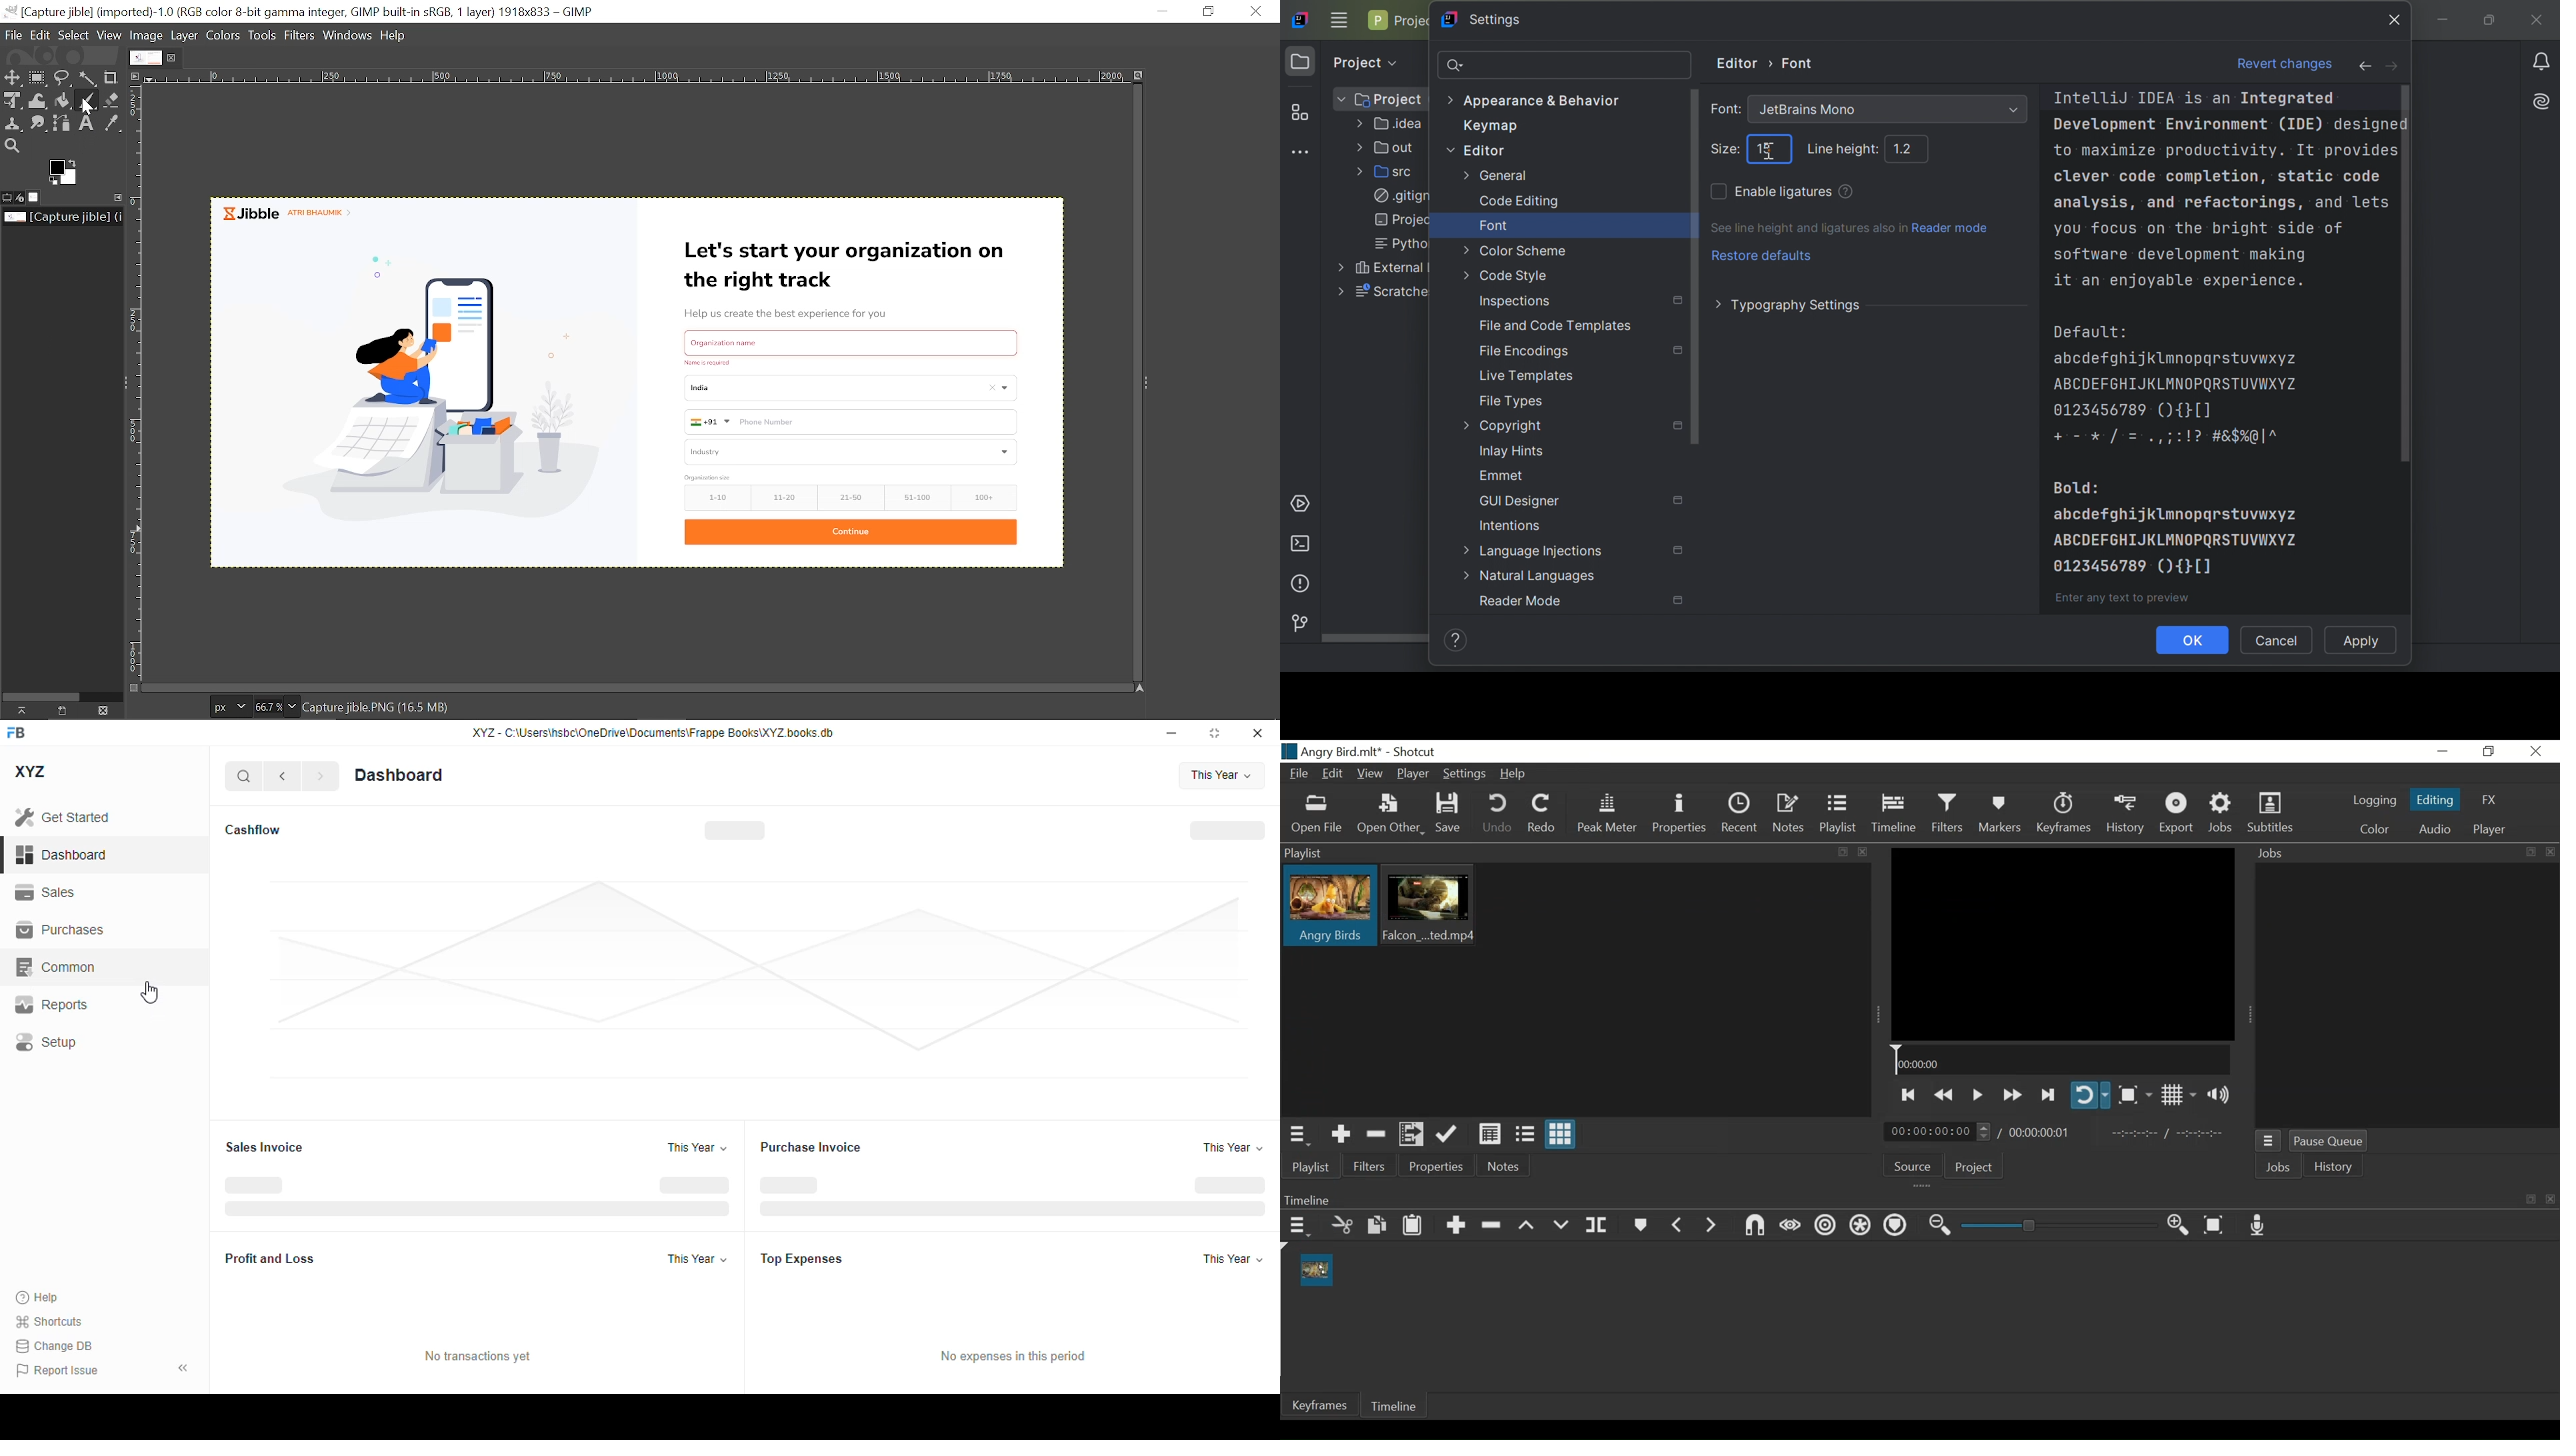 The width and height of the screenshot is (2576, 1456). Describe the element at coordinates (1999, 815) in the screenshot. I see `Markers` at that location.